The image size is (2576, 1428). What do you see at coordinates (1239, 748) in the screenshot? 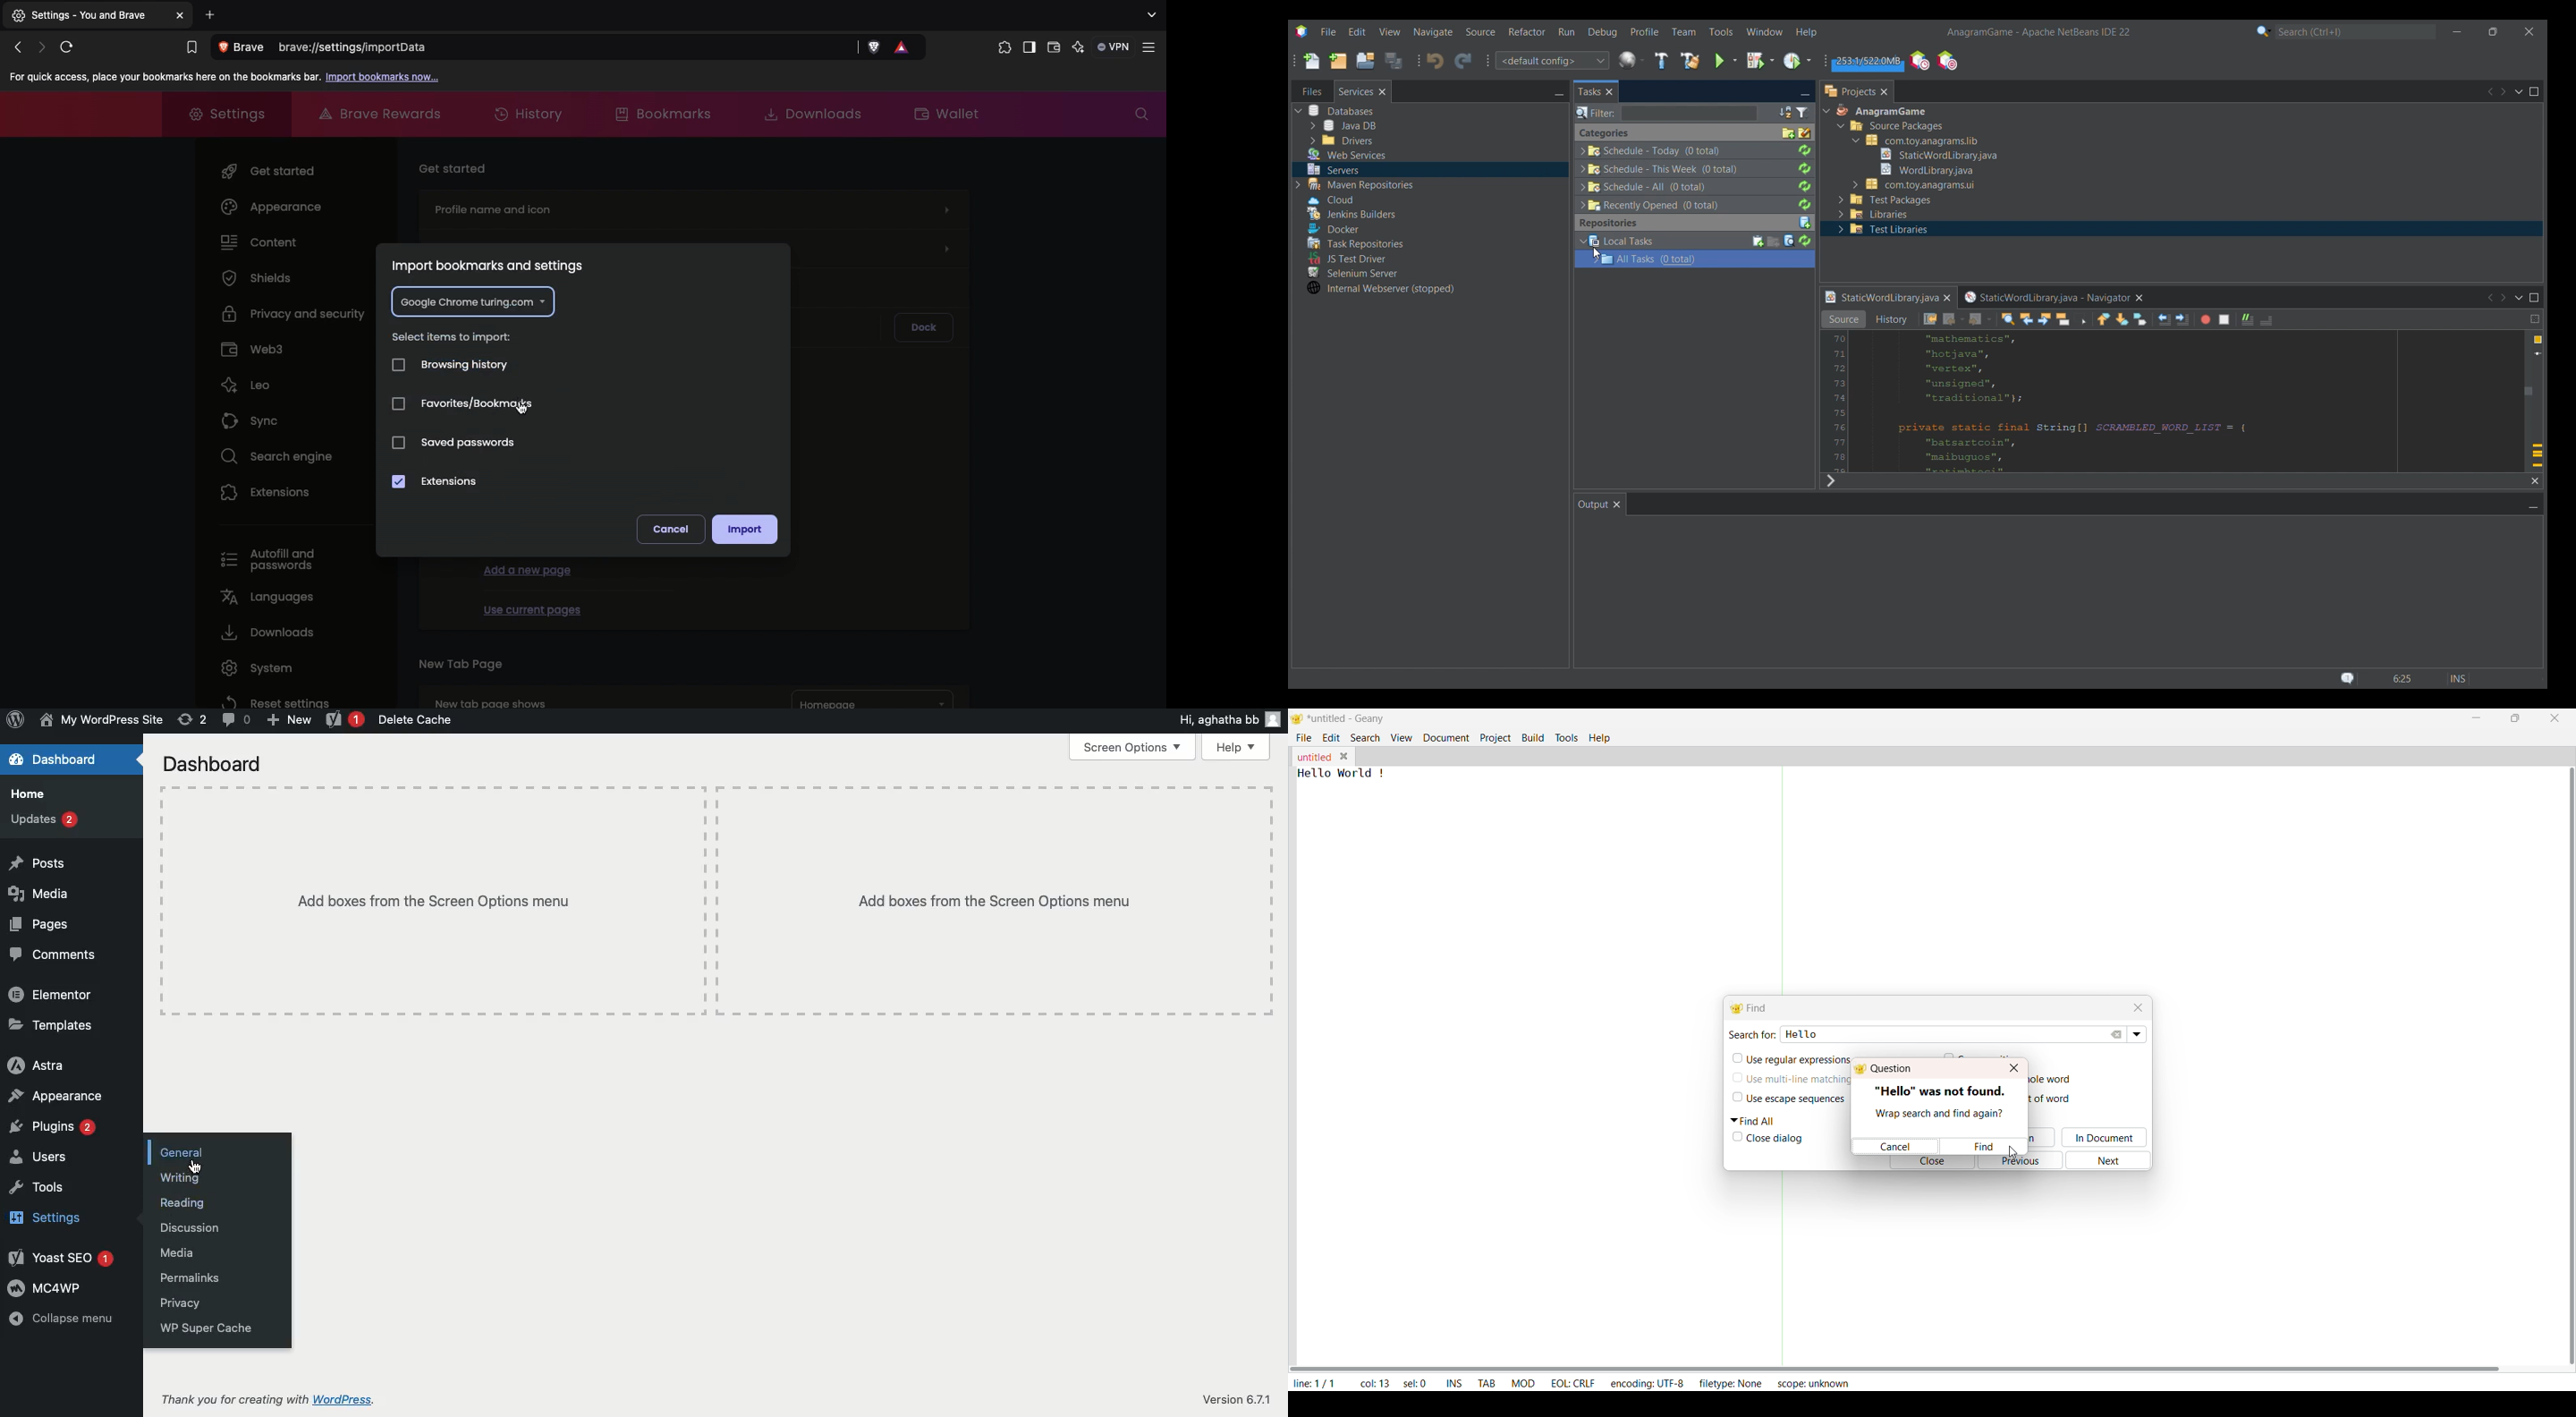
I see `Help` at bounding box center [1239, 748].